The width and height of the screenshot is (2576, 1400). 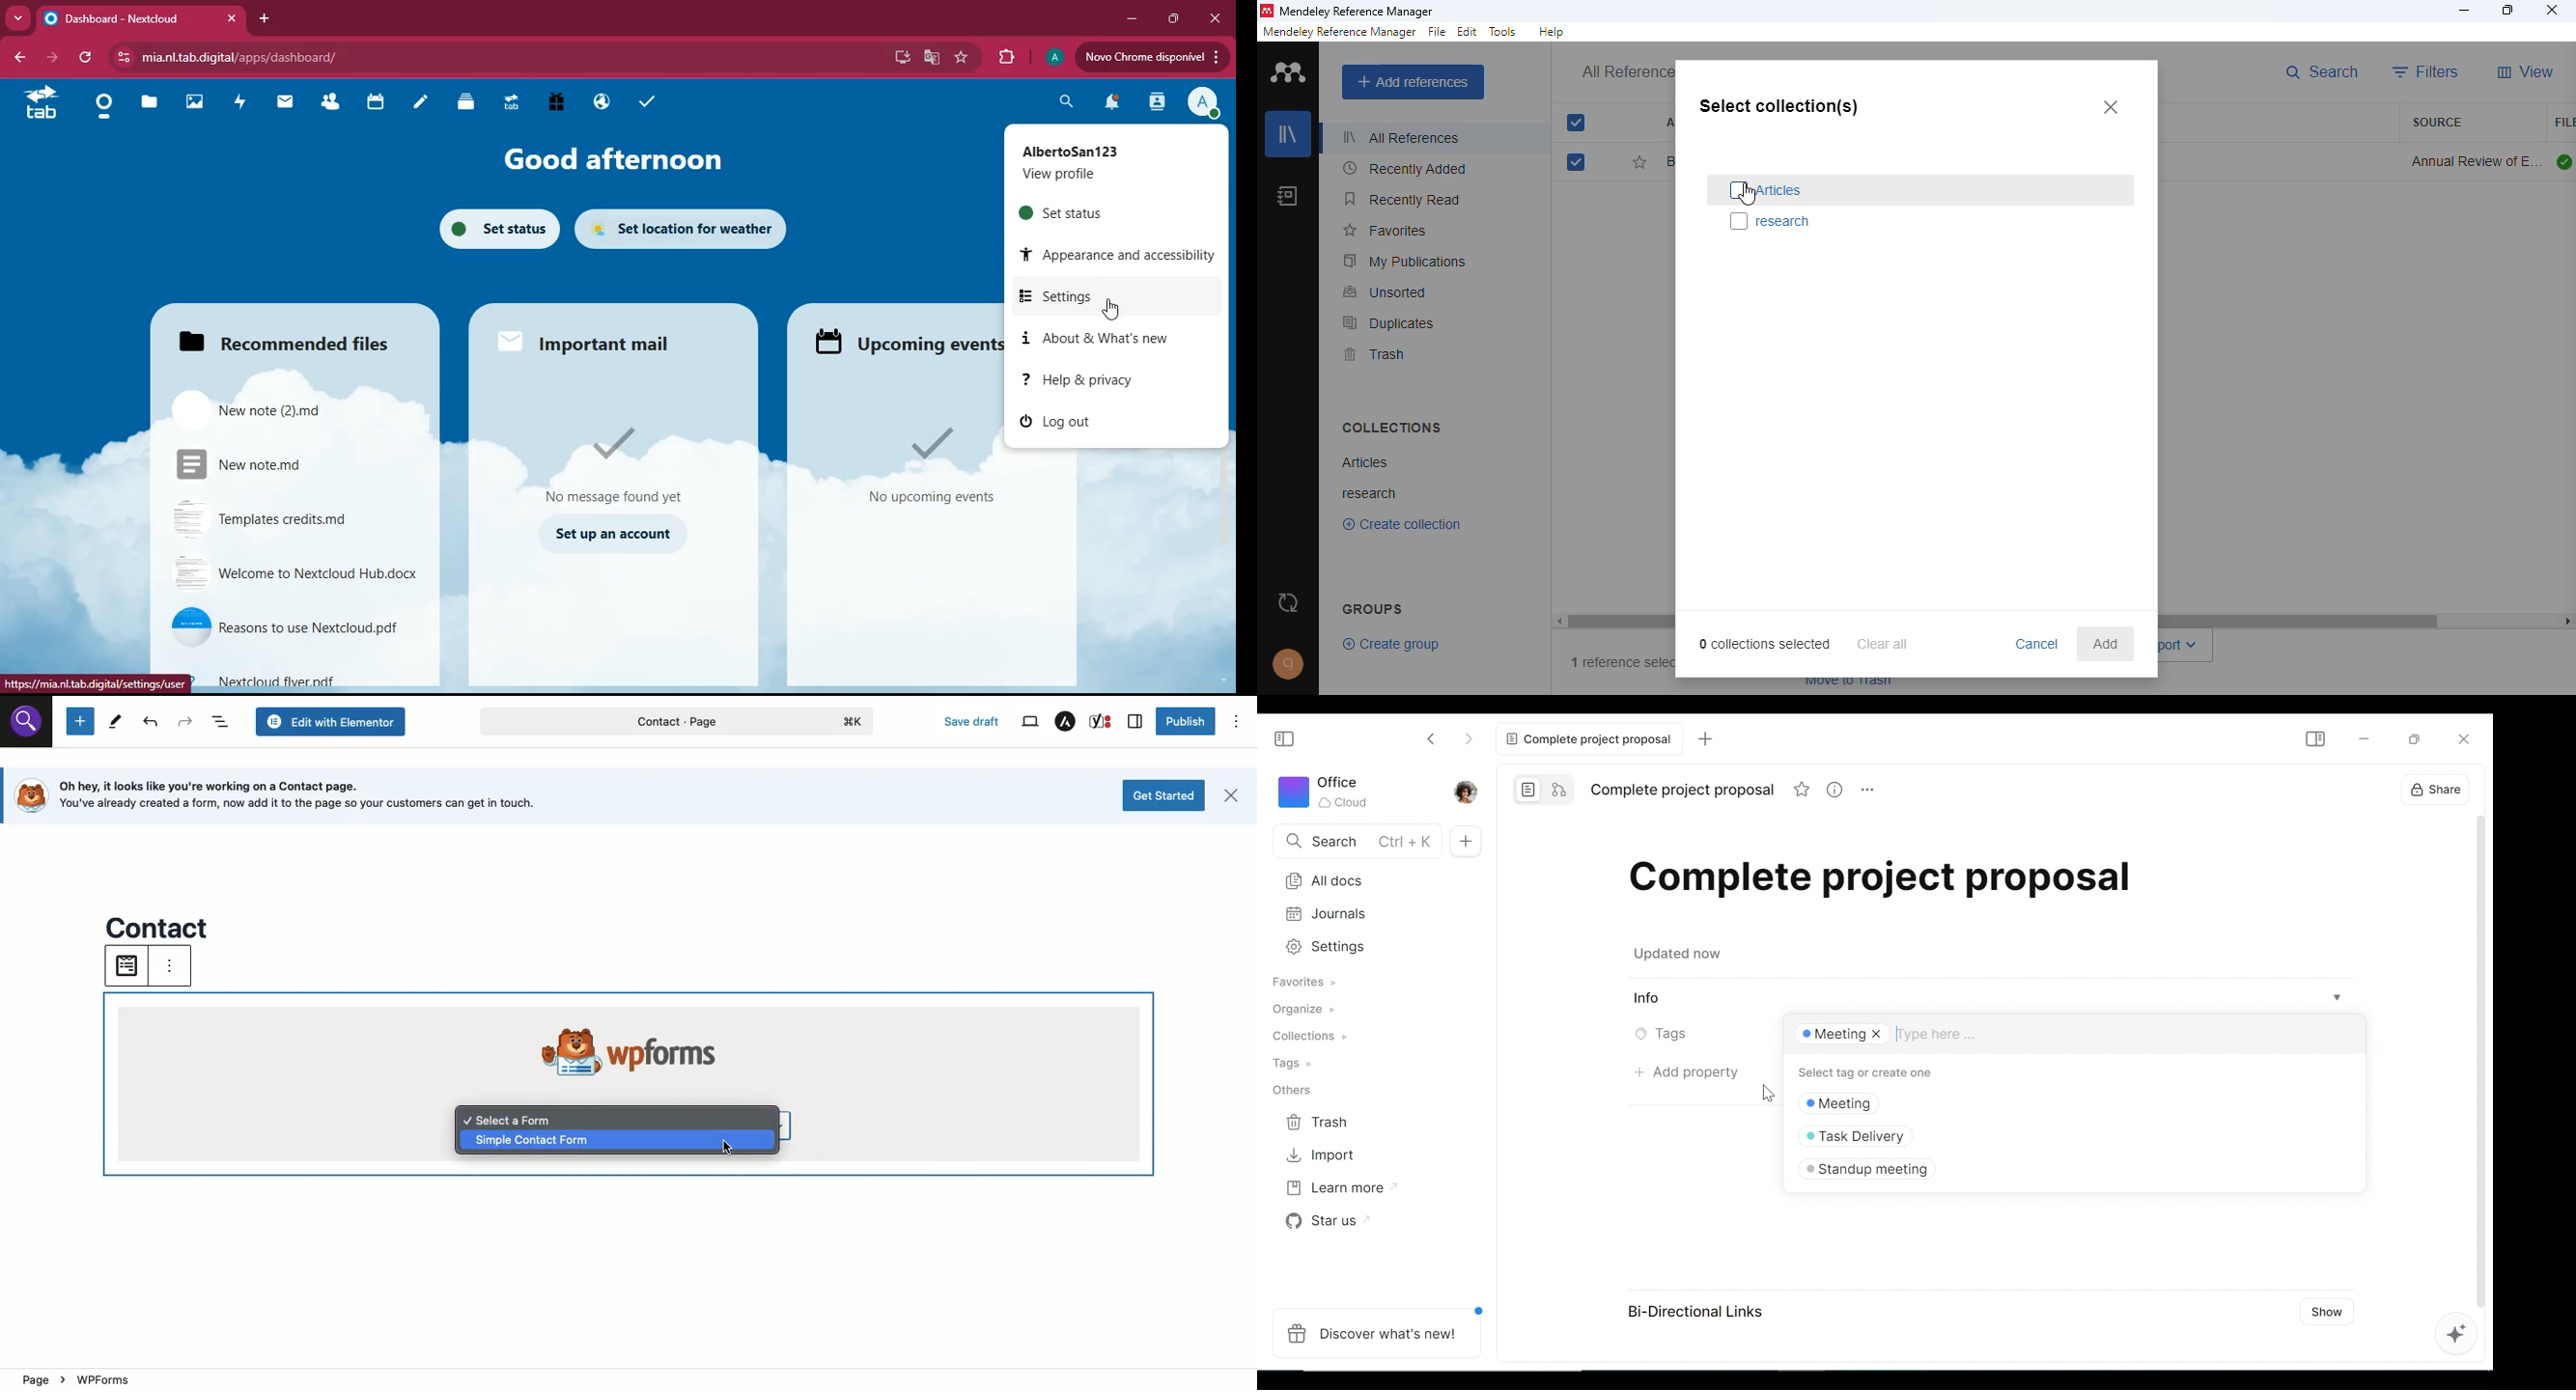 What do you see at coordinates (293, 408) in the screenshot?
I see `files` at bounding box center [293, 408].